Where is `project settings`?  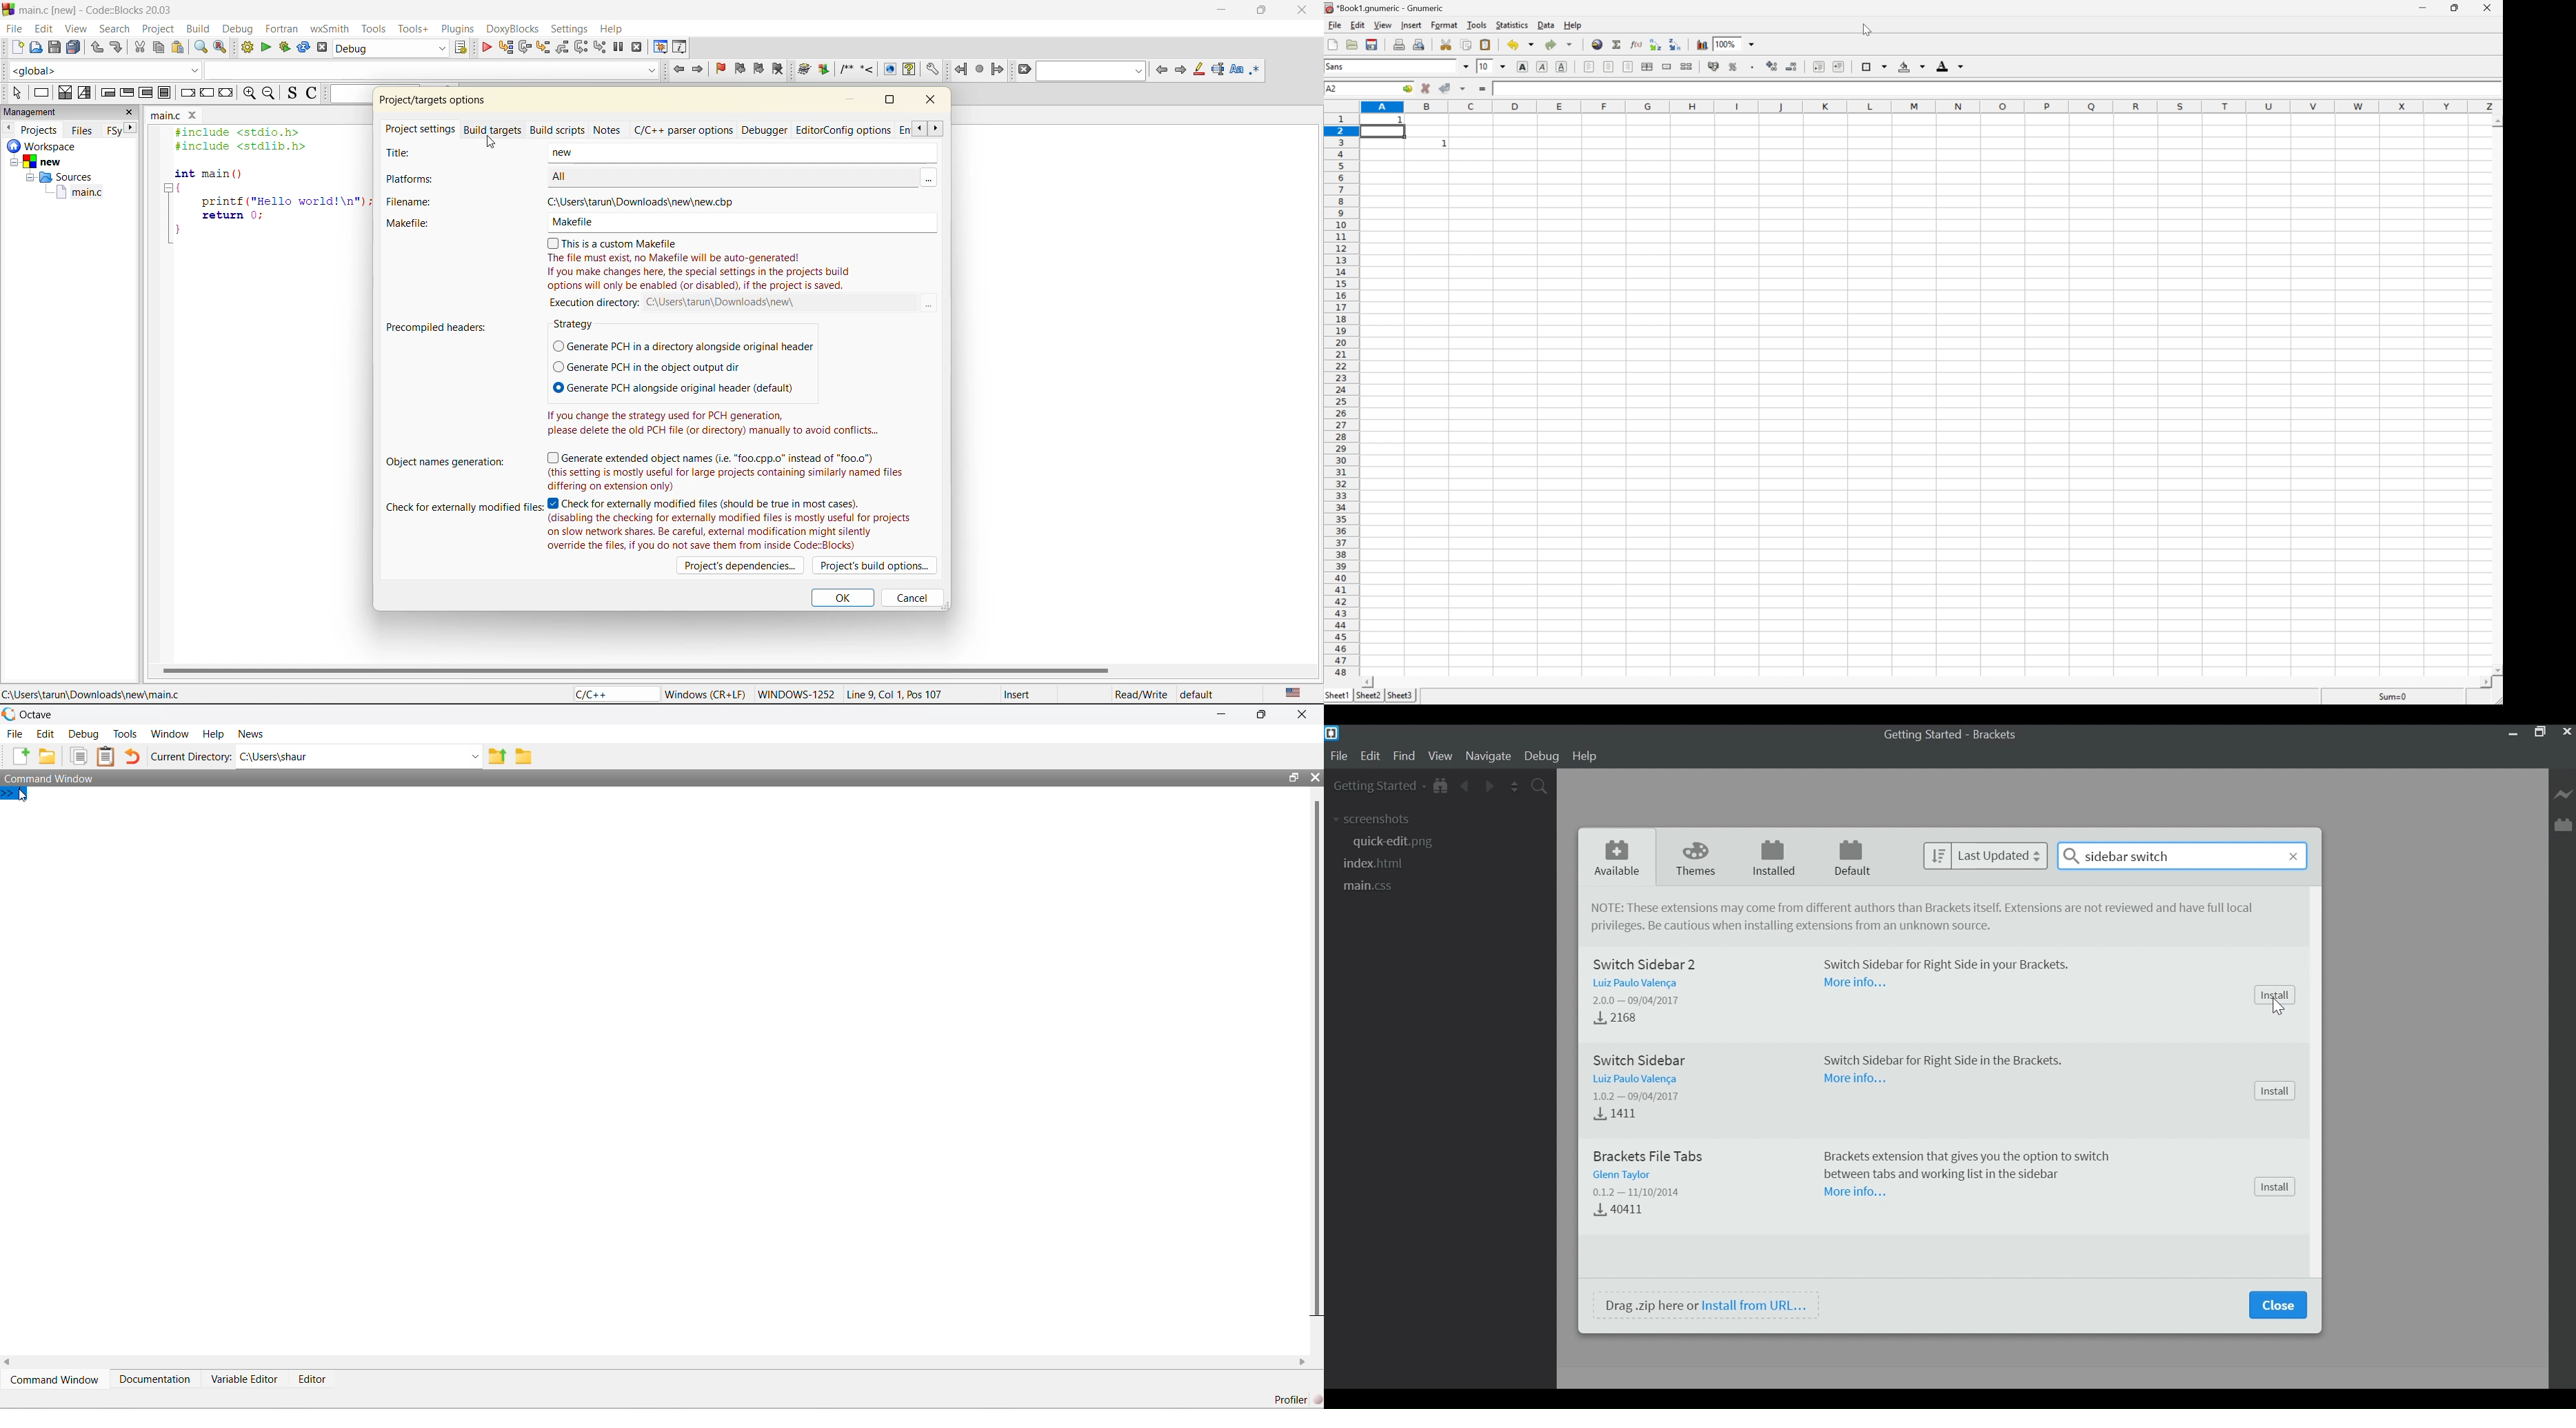 project settings is located at coordinates (420, 130).